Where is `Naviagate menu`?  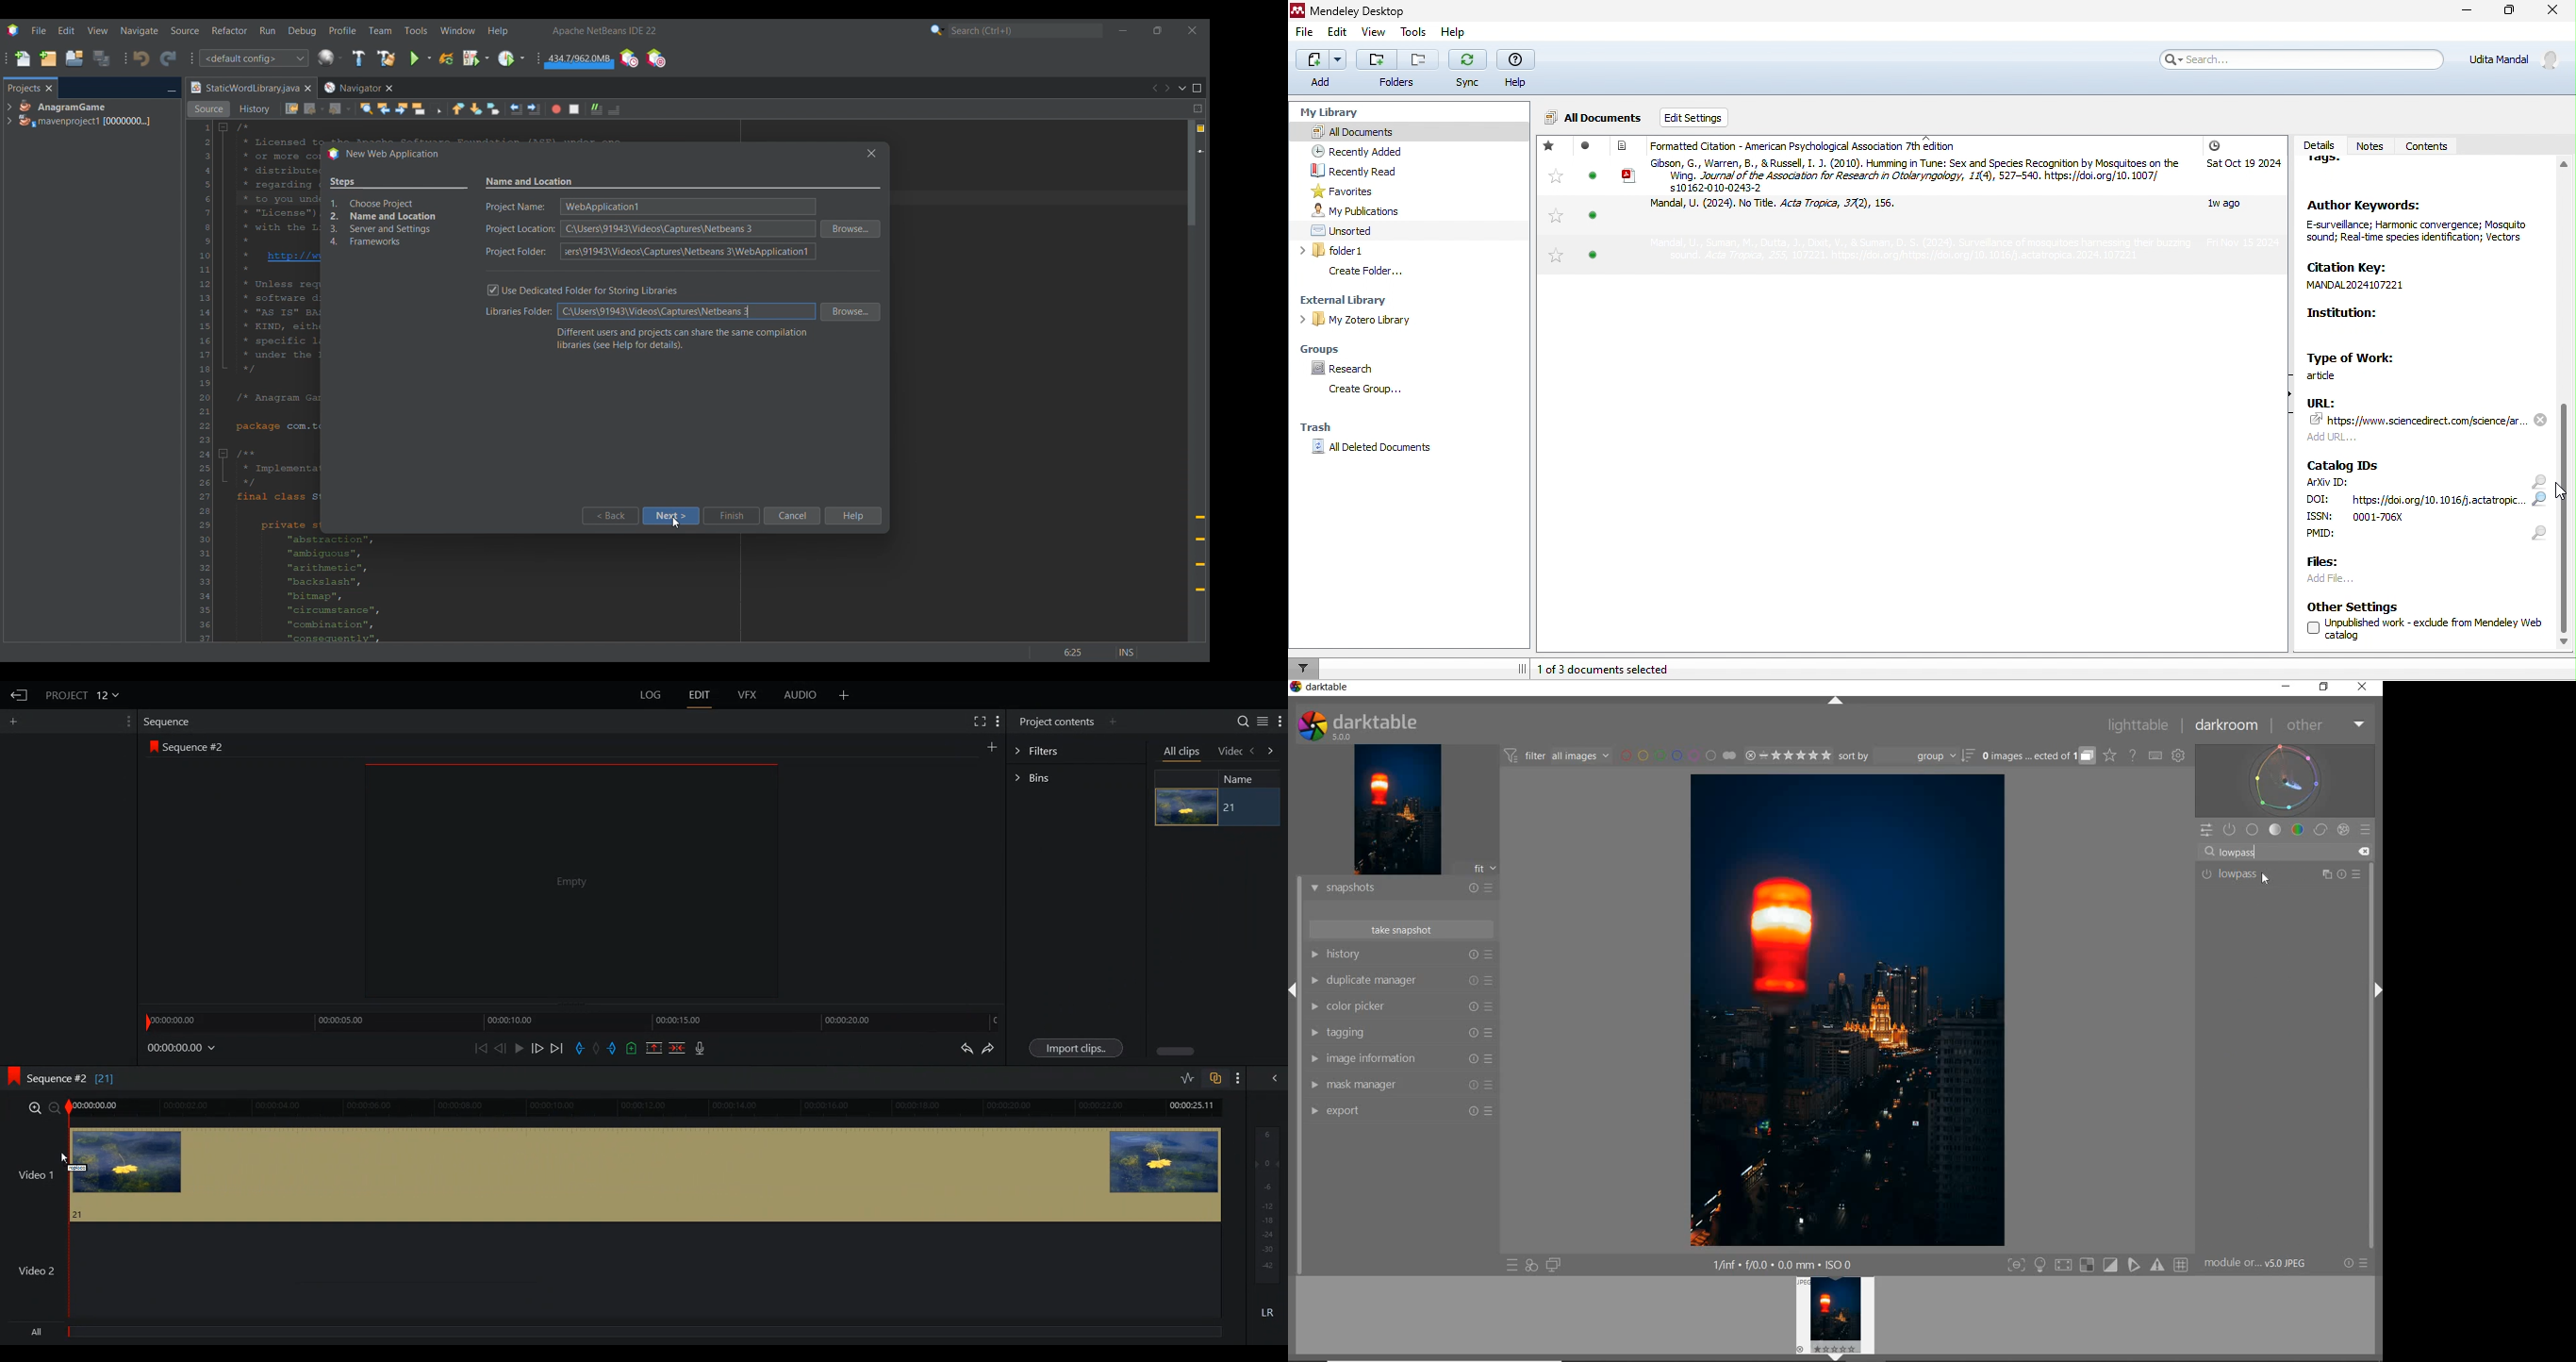
Naviagate menu is located at coordinates (139, 31).